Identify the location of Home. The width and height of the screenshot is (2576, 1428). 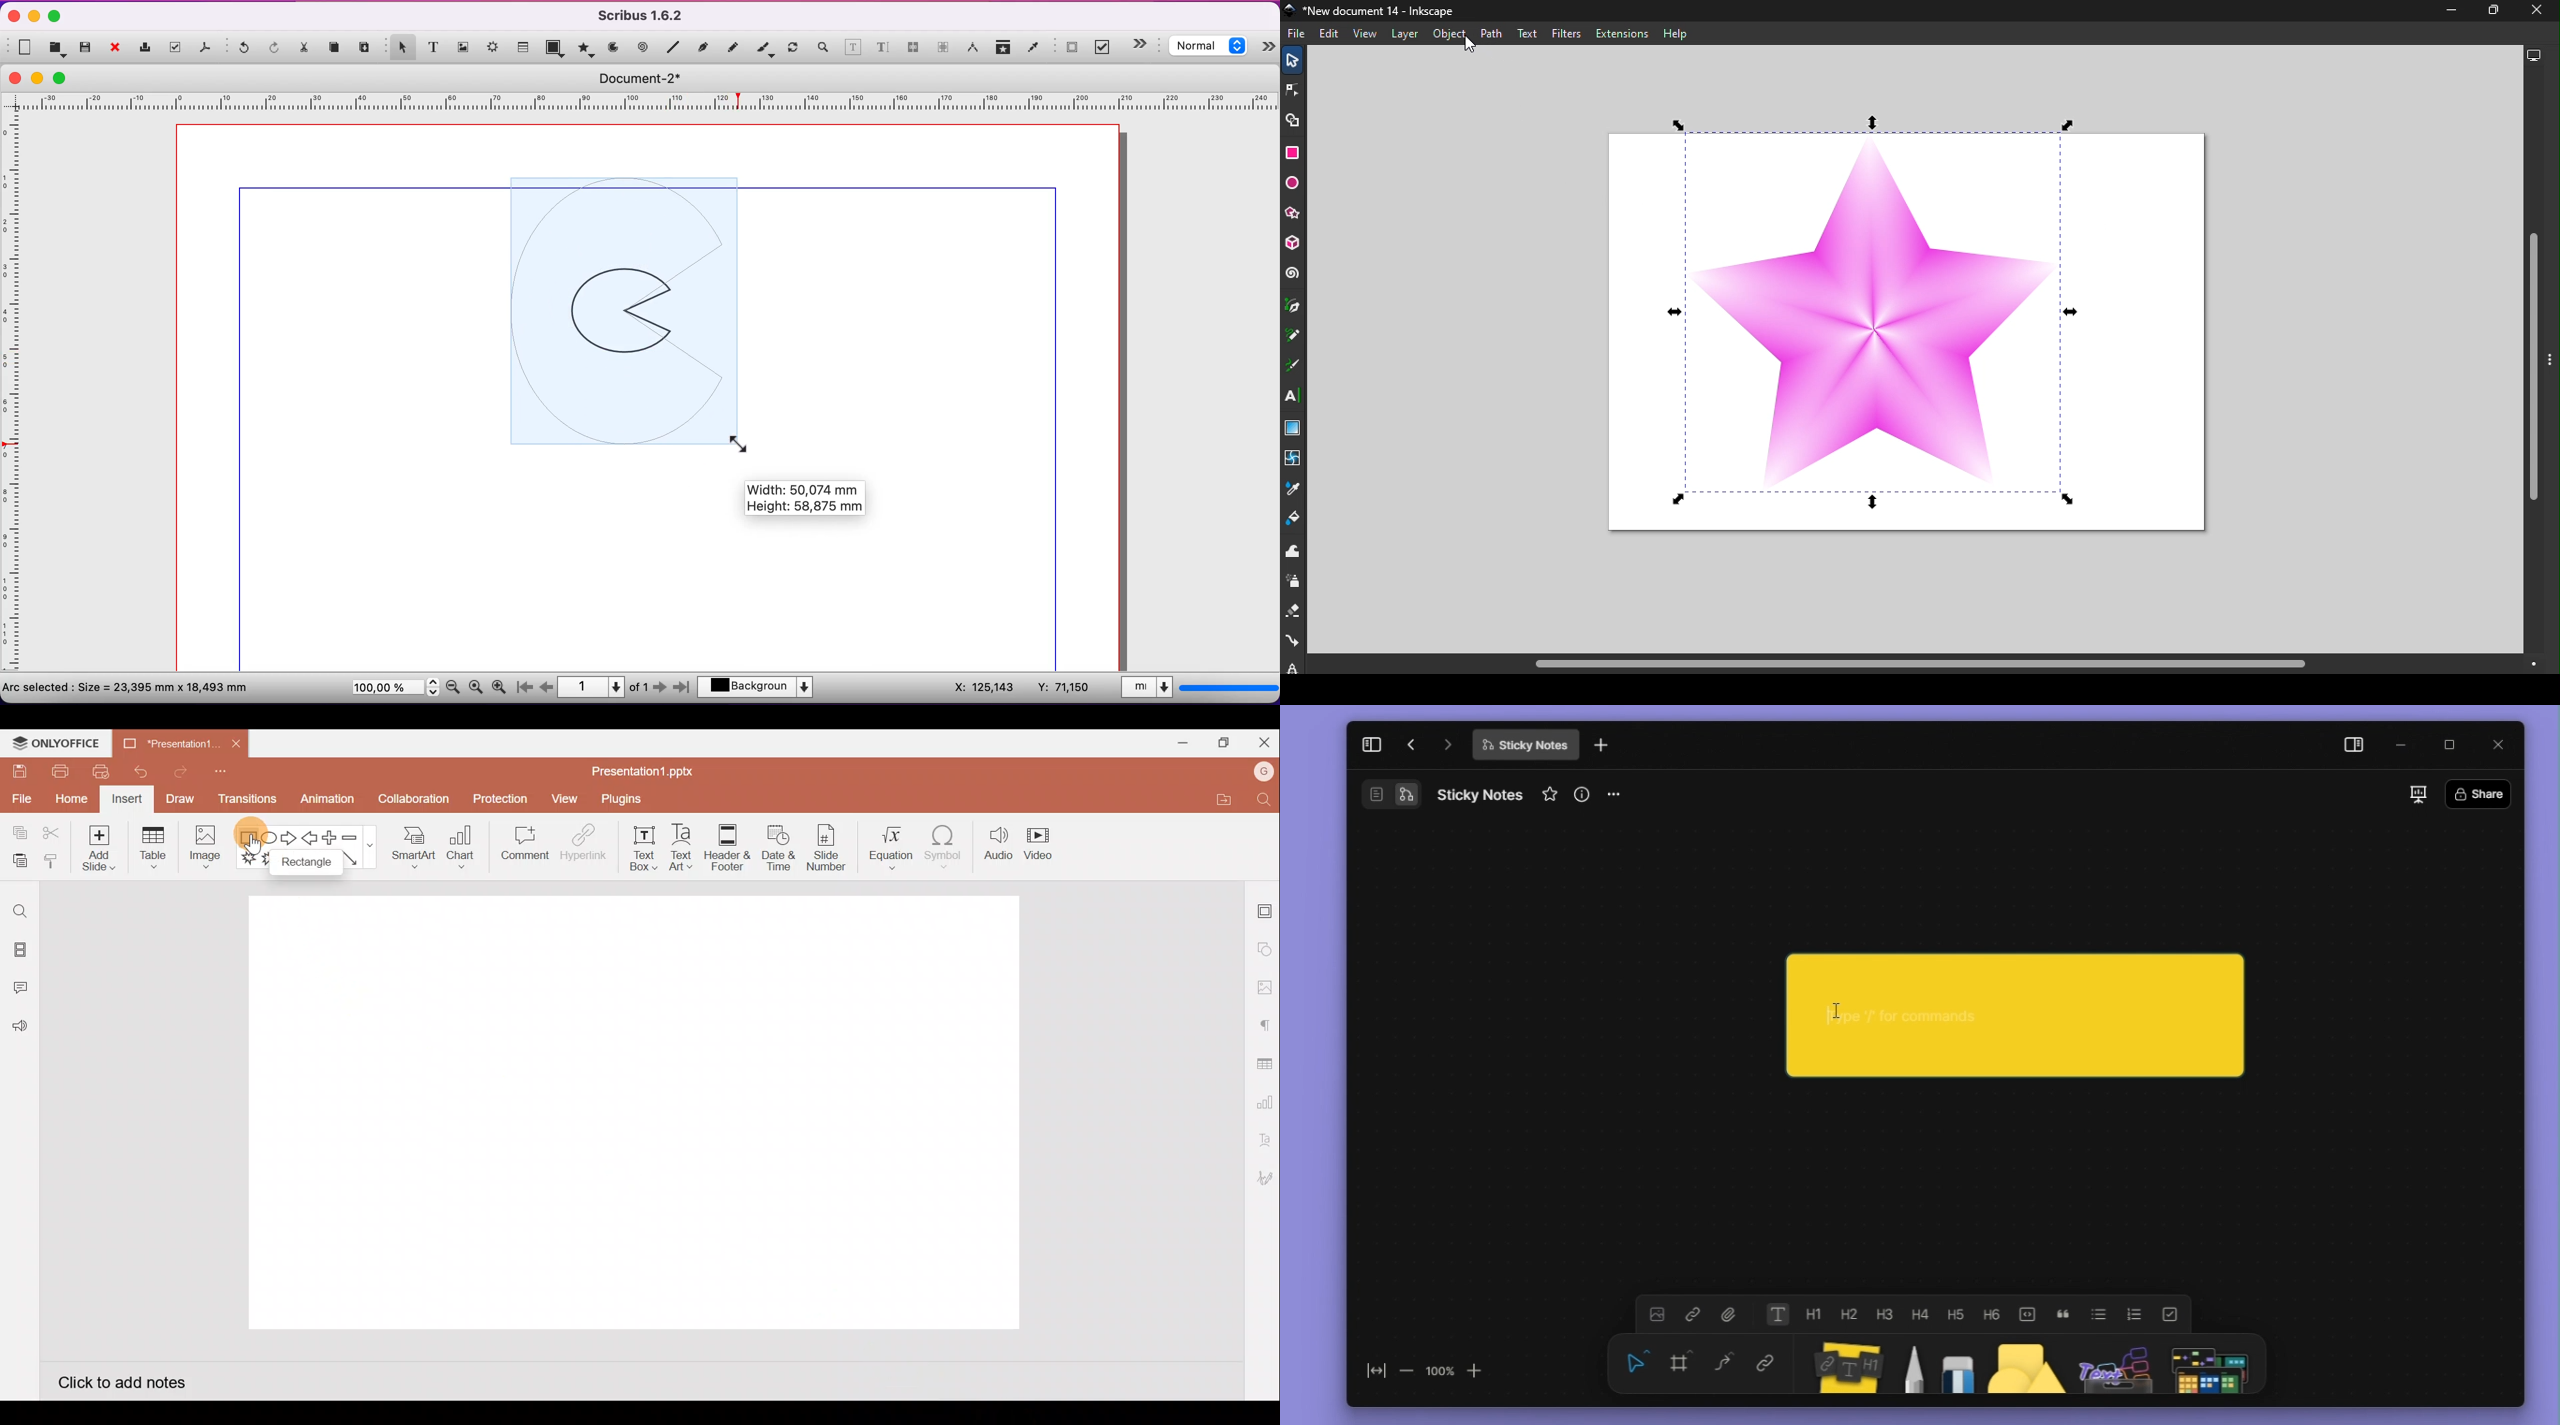
(71, 800).